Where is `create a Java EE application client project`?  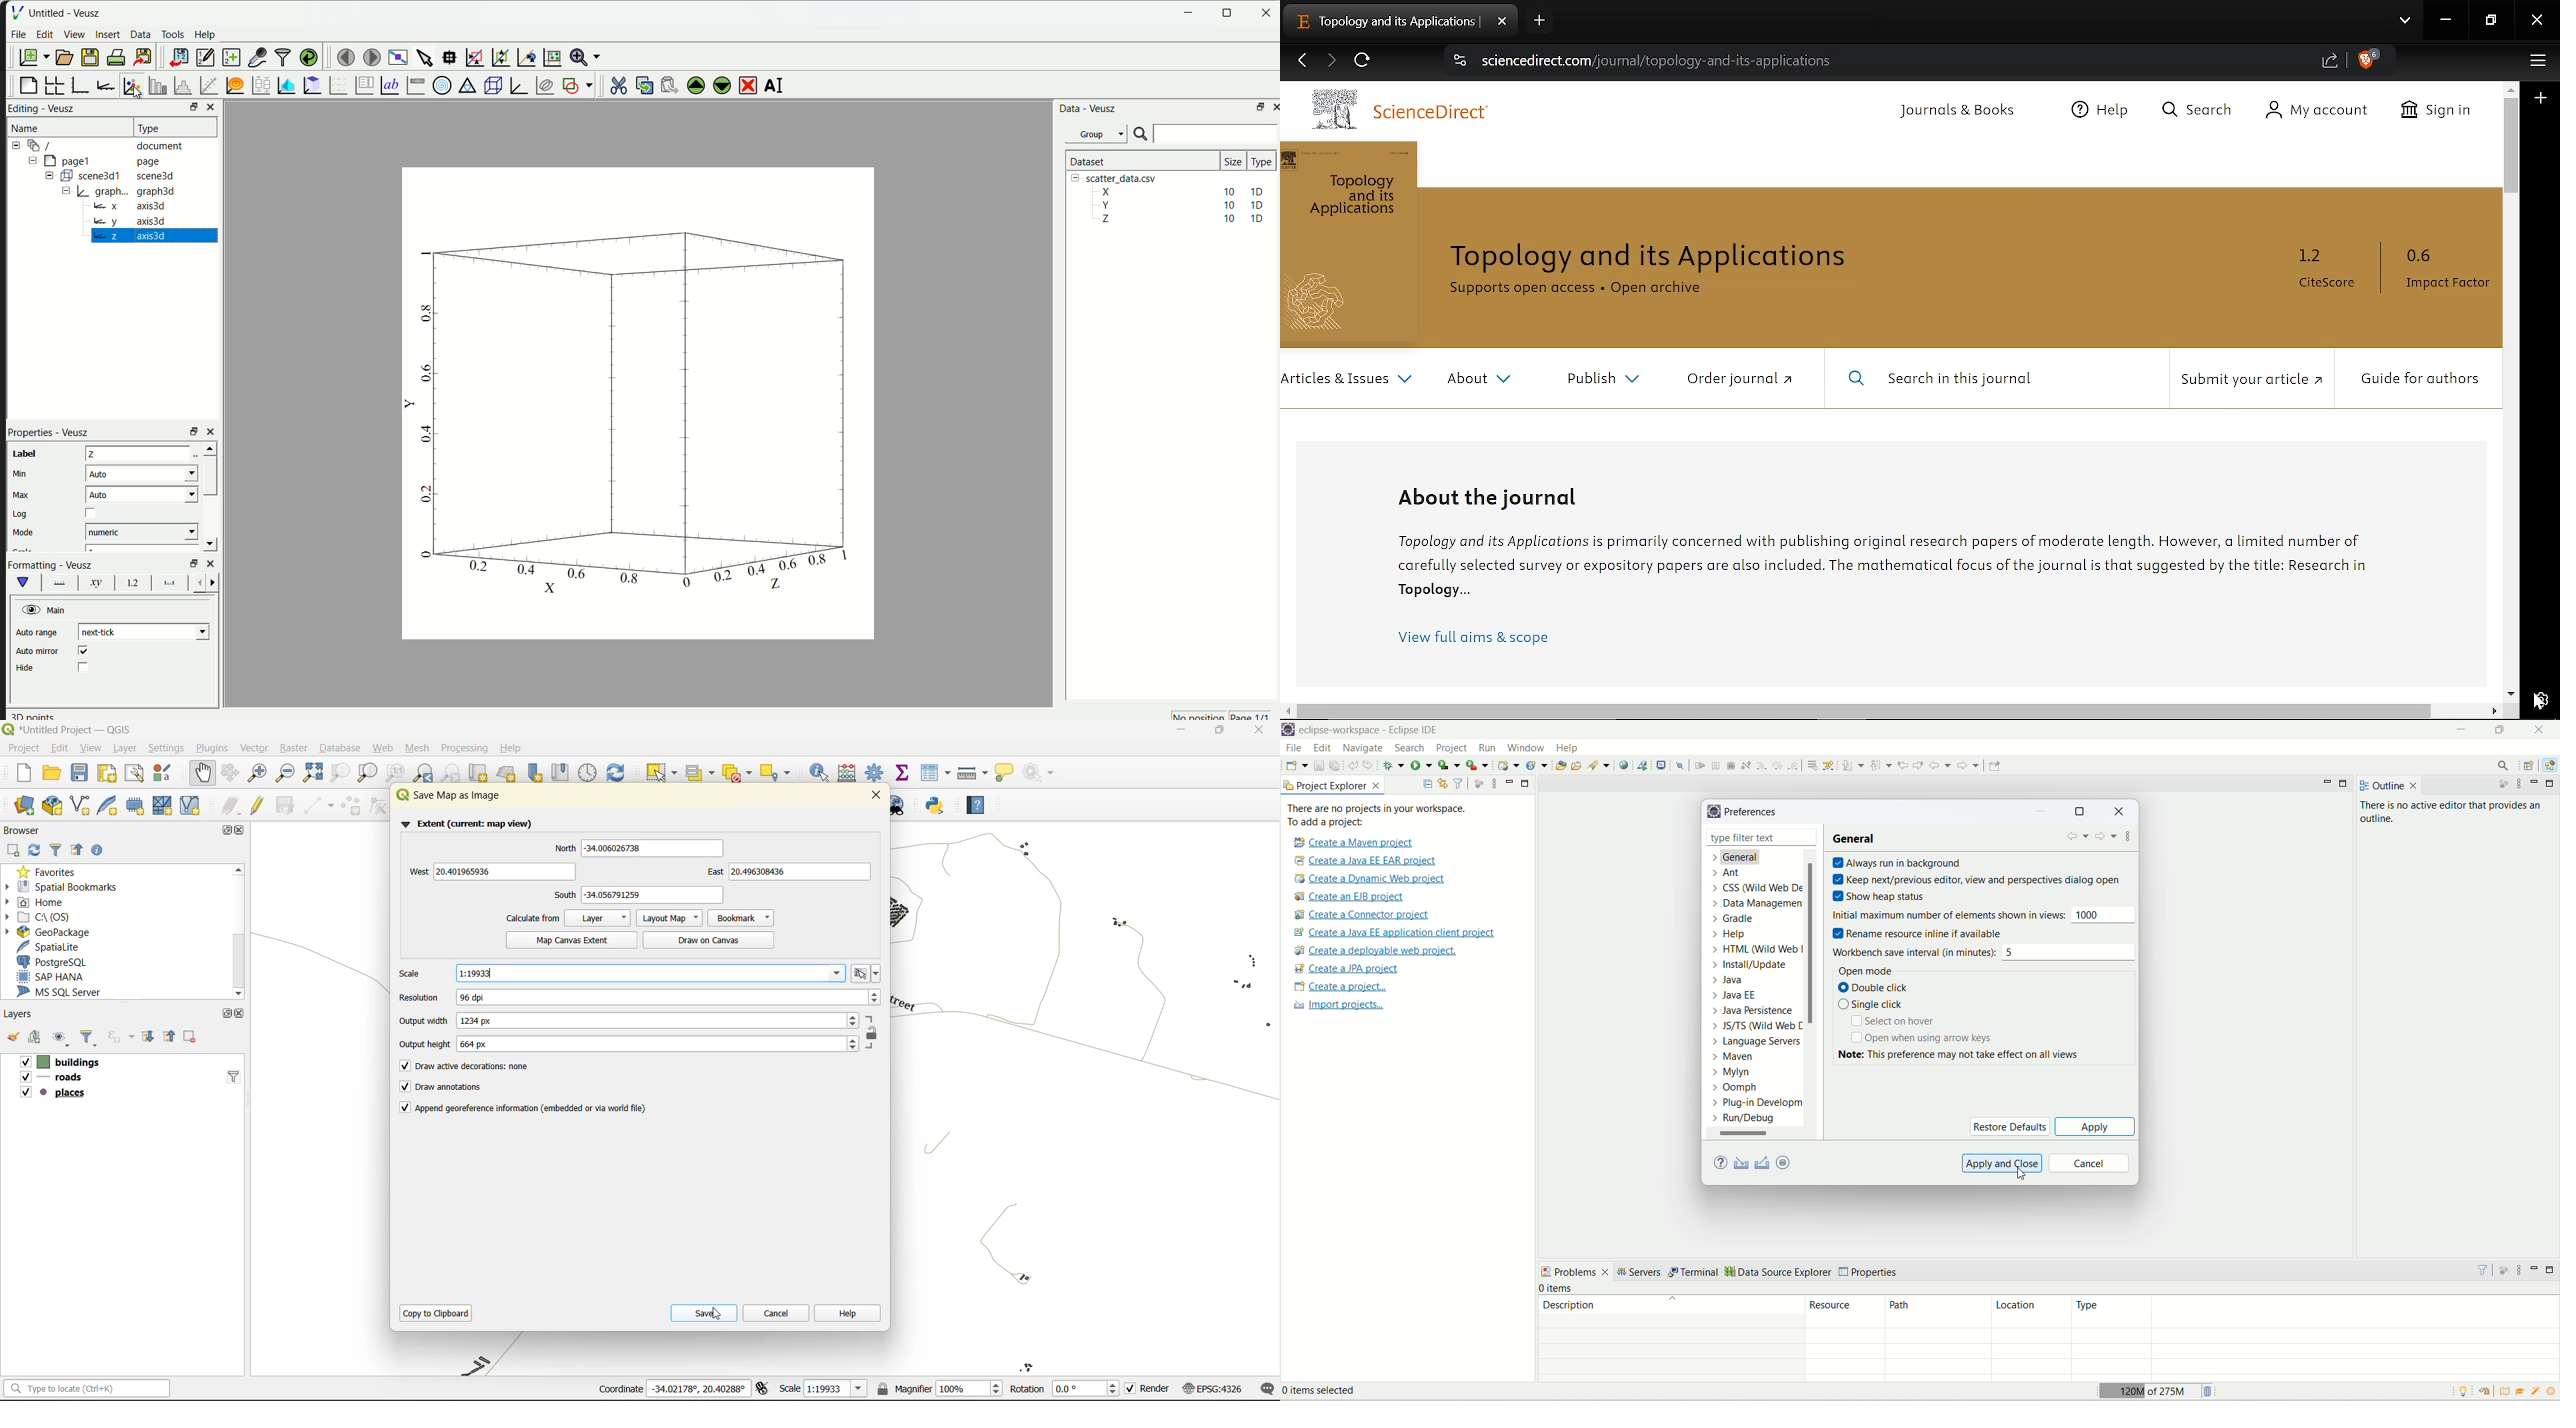
create a Java EE application client project is located at coordinates (1394, 934).